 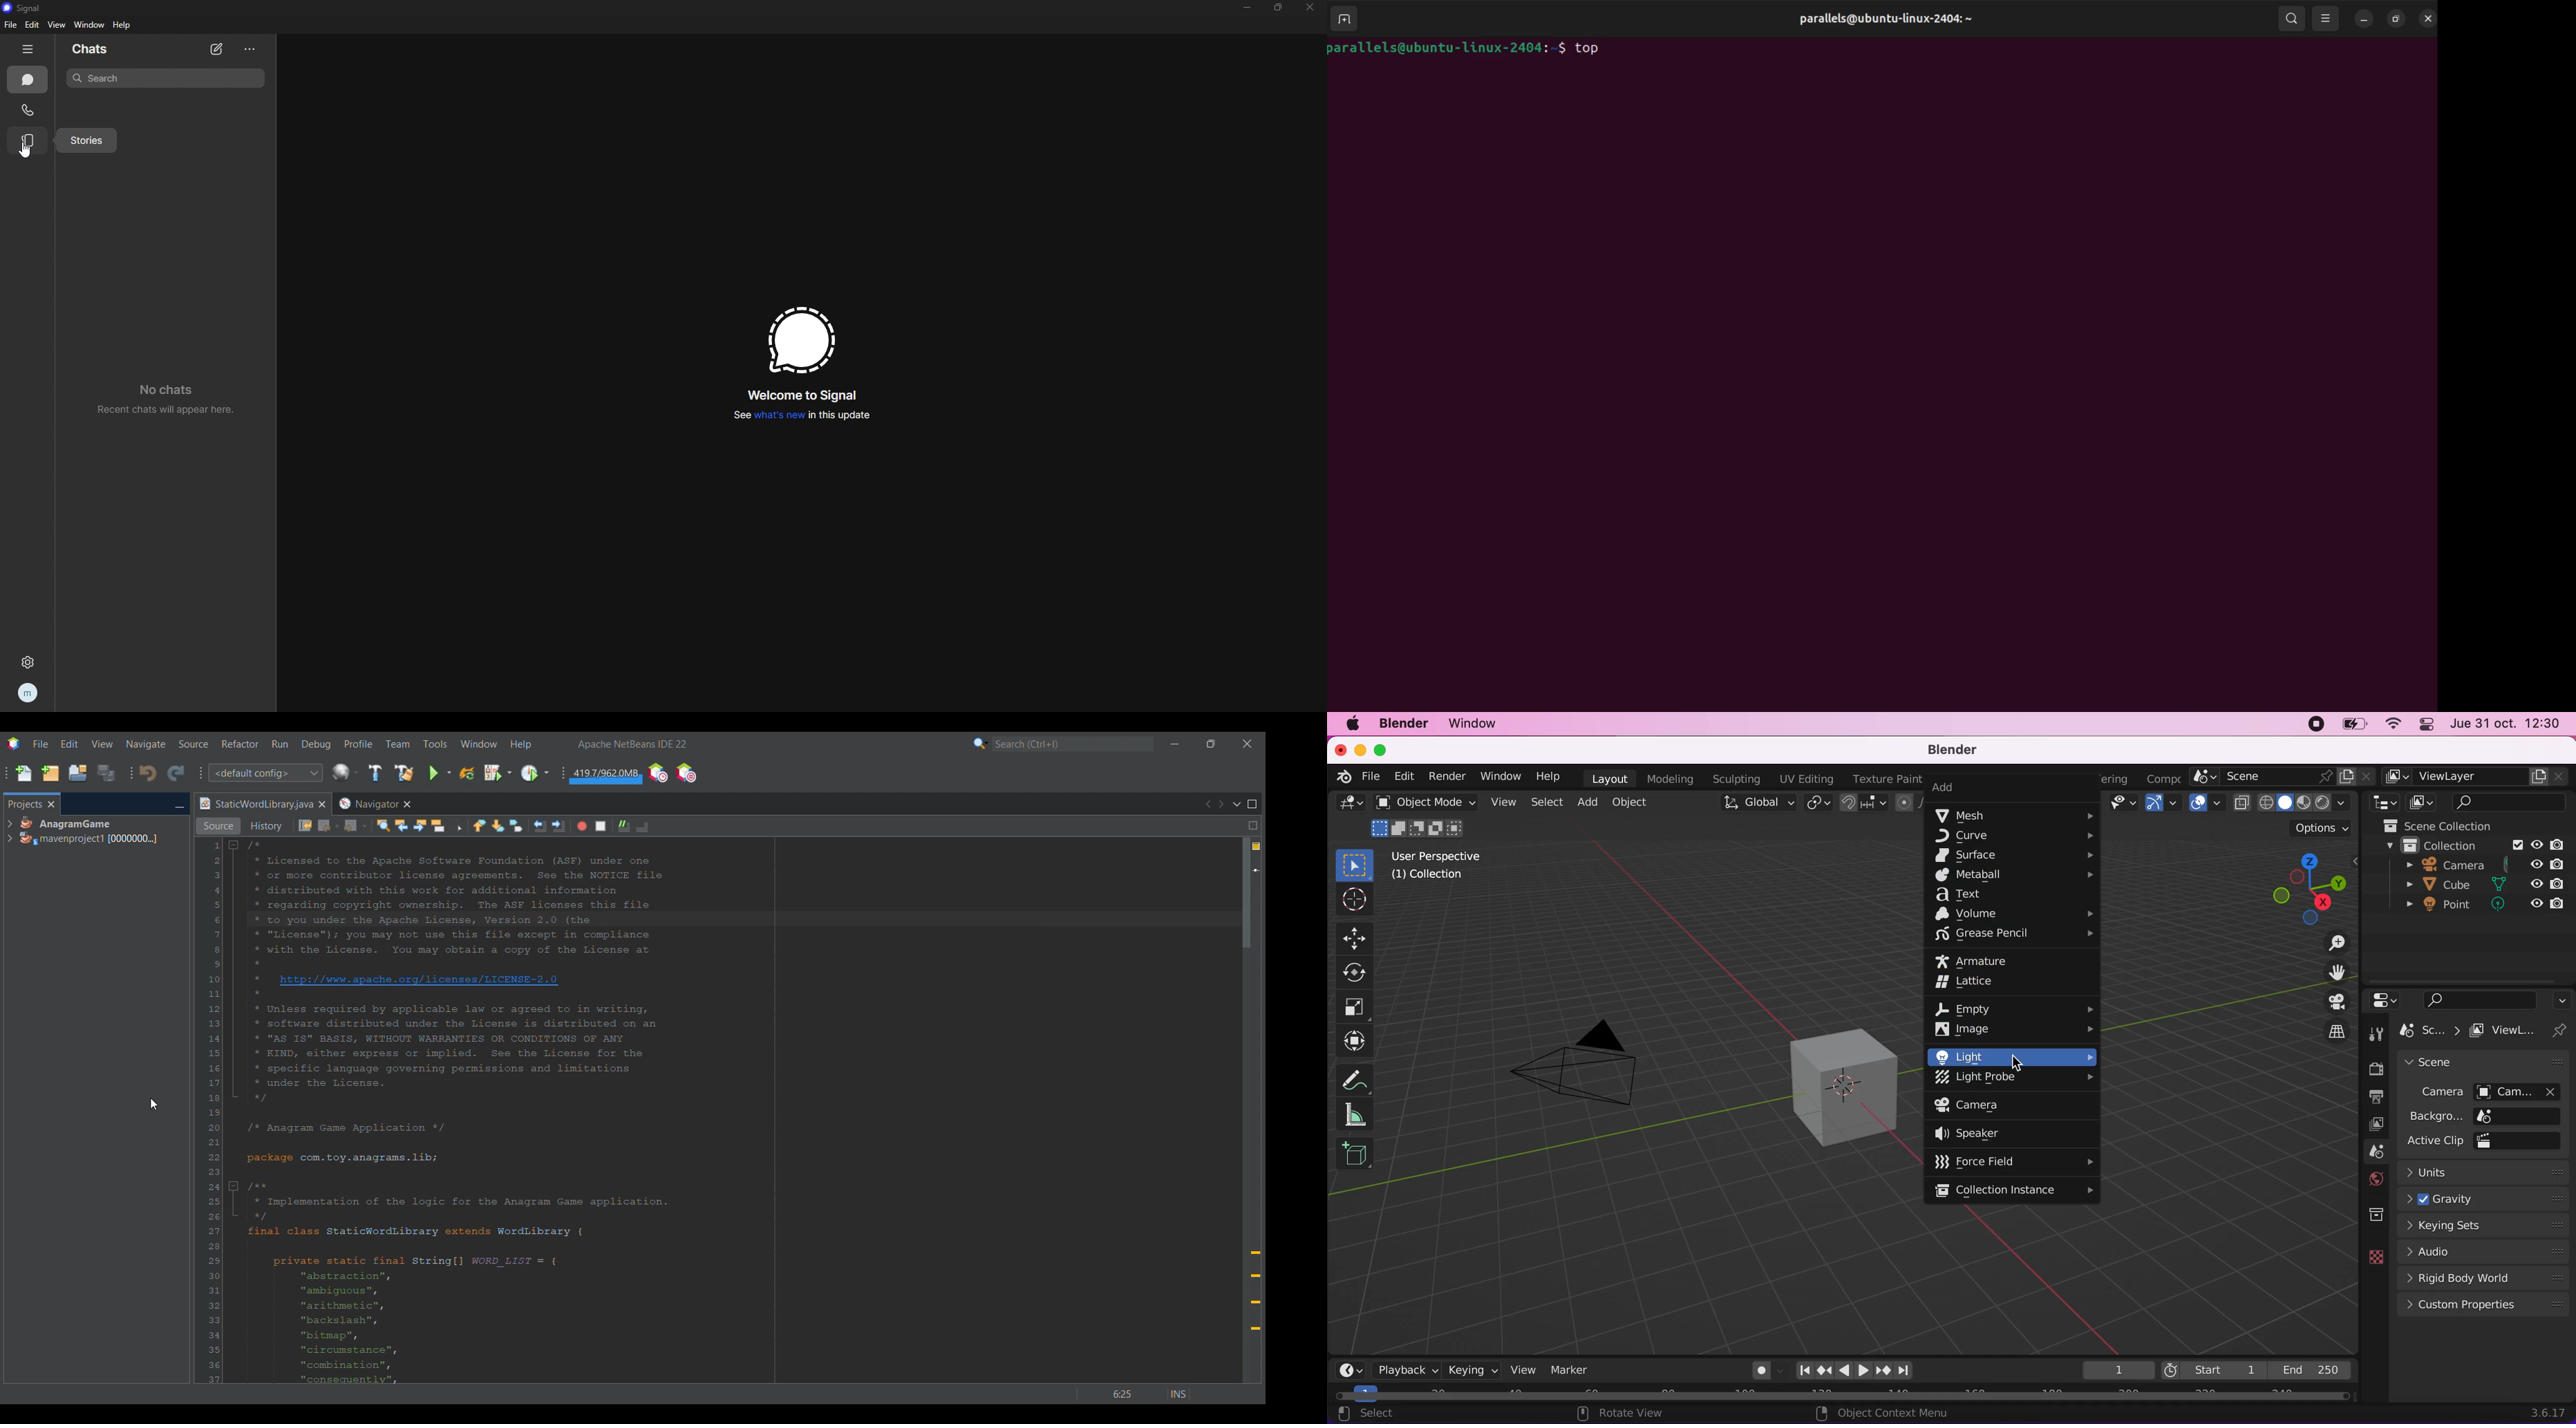 What do you see at coordinates (1256, 1291) in the screenshot?
I see `Add @override annotation` at bounding box center [1256, 1291].